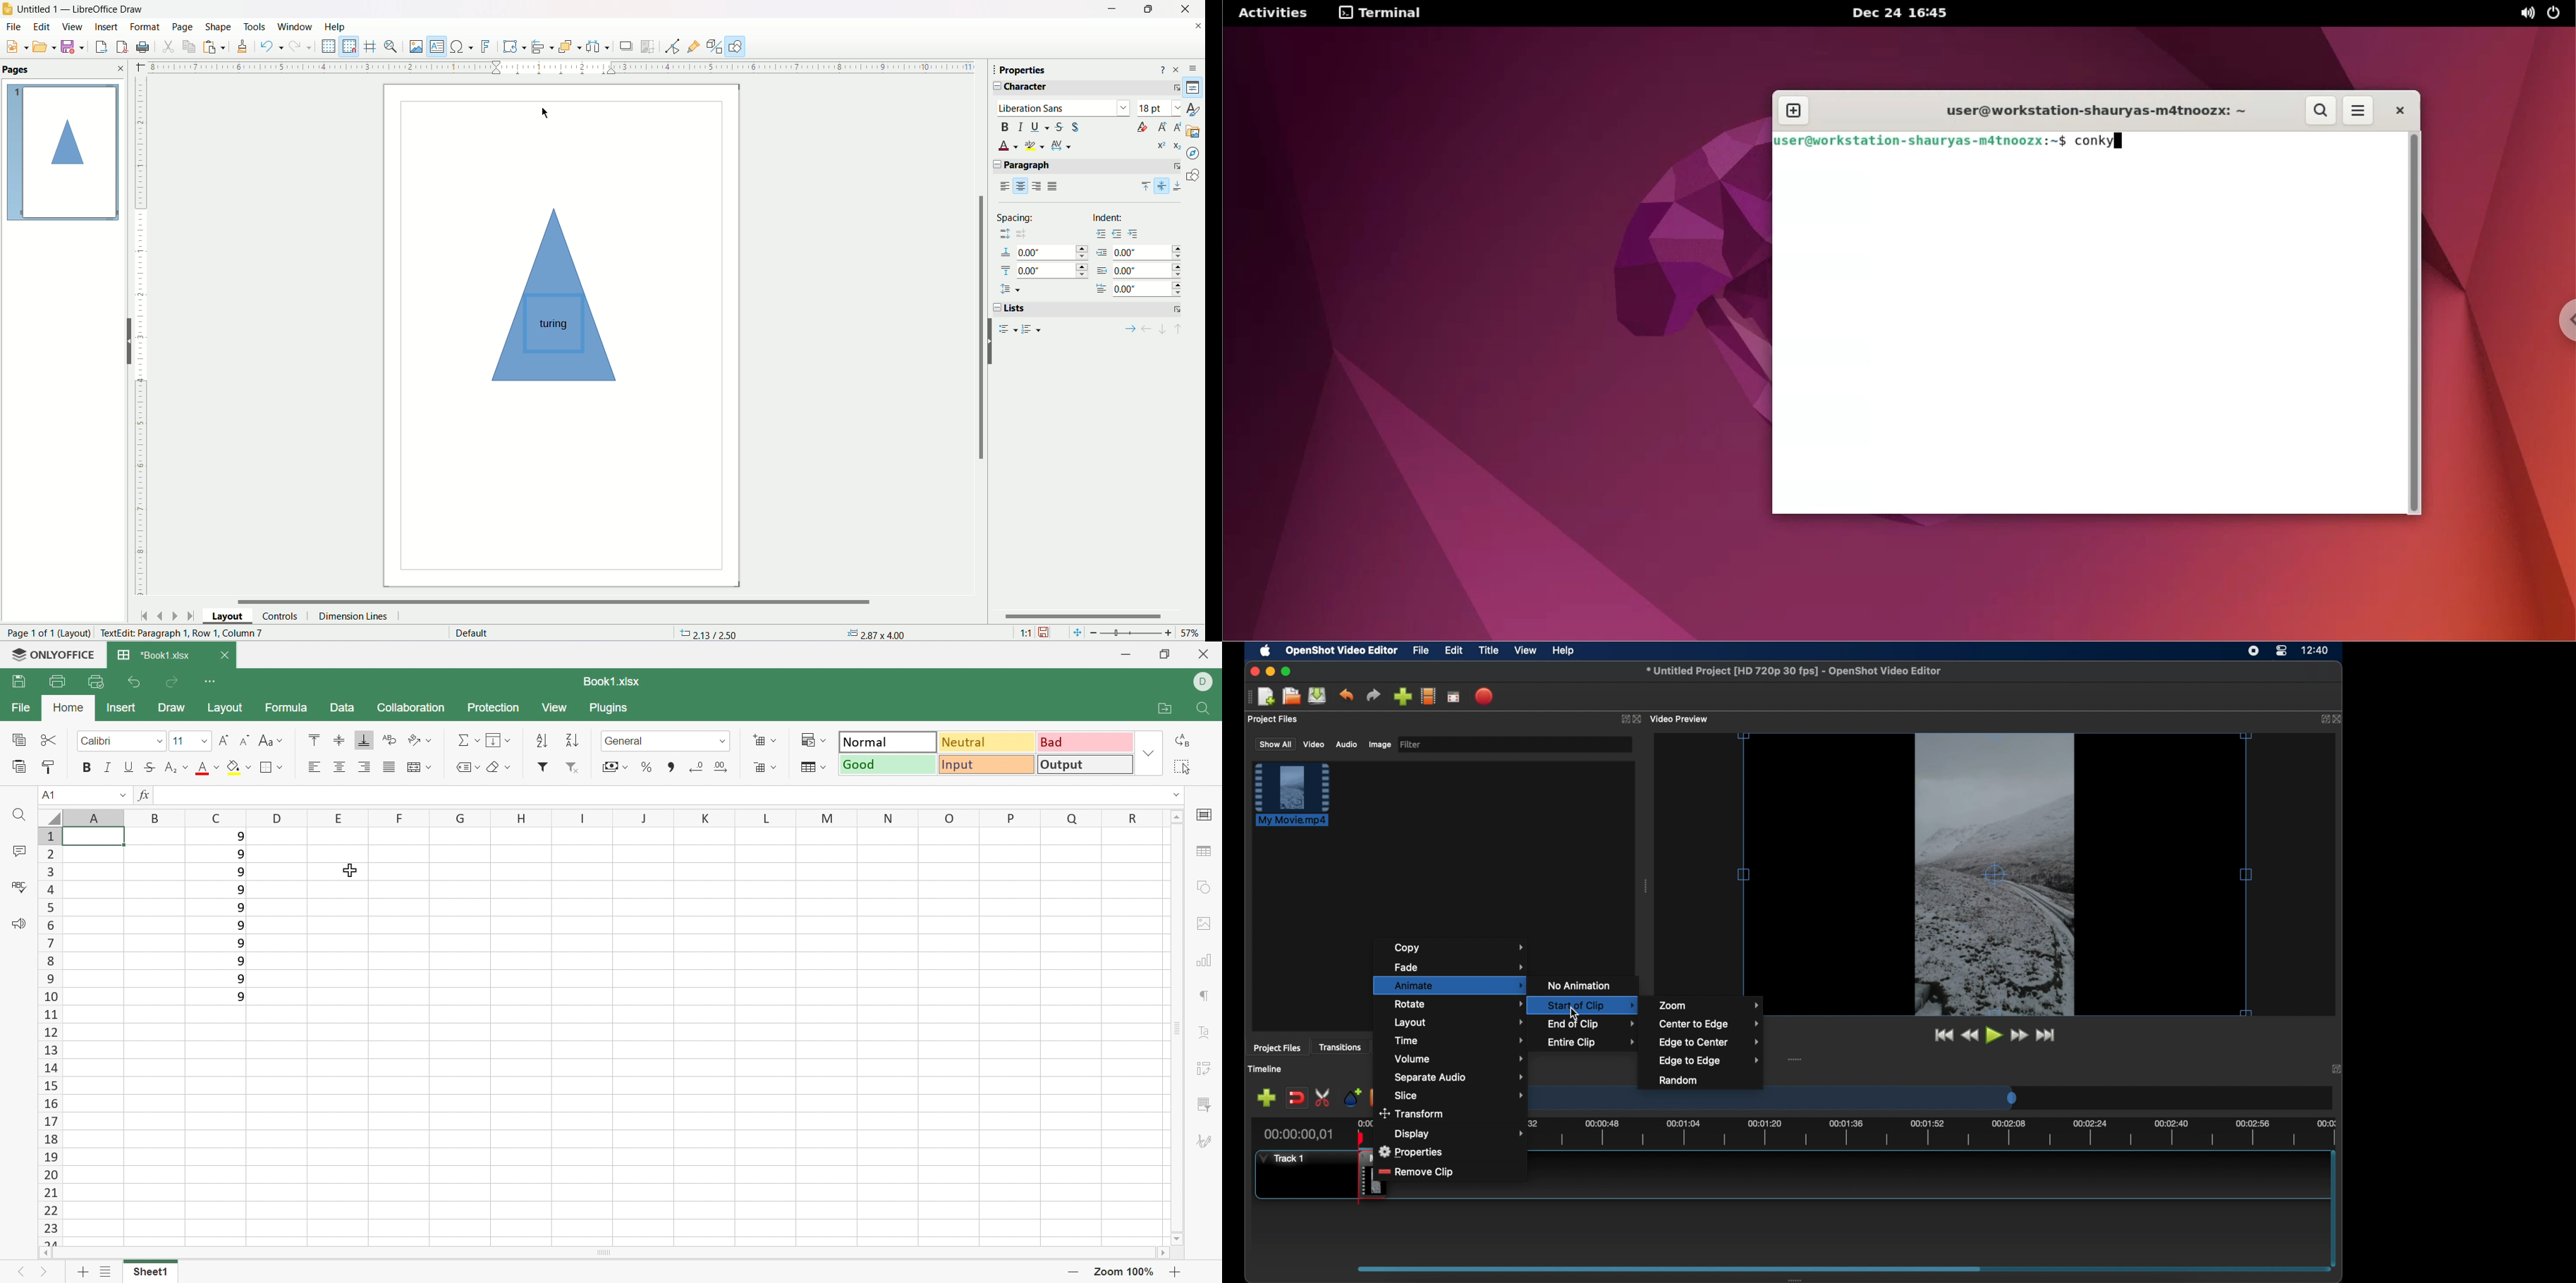 Image resolution: width=2576 pixels, height=1288 pixels. I want to click on spacing, so click(1042, 254).